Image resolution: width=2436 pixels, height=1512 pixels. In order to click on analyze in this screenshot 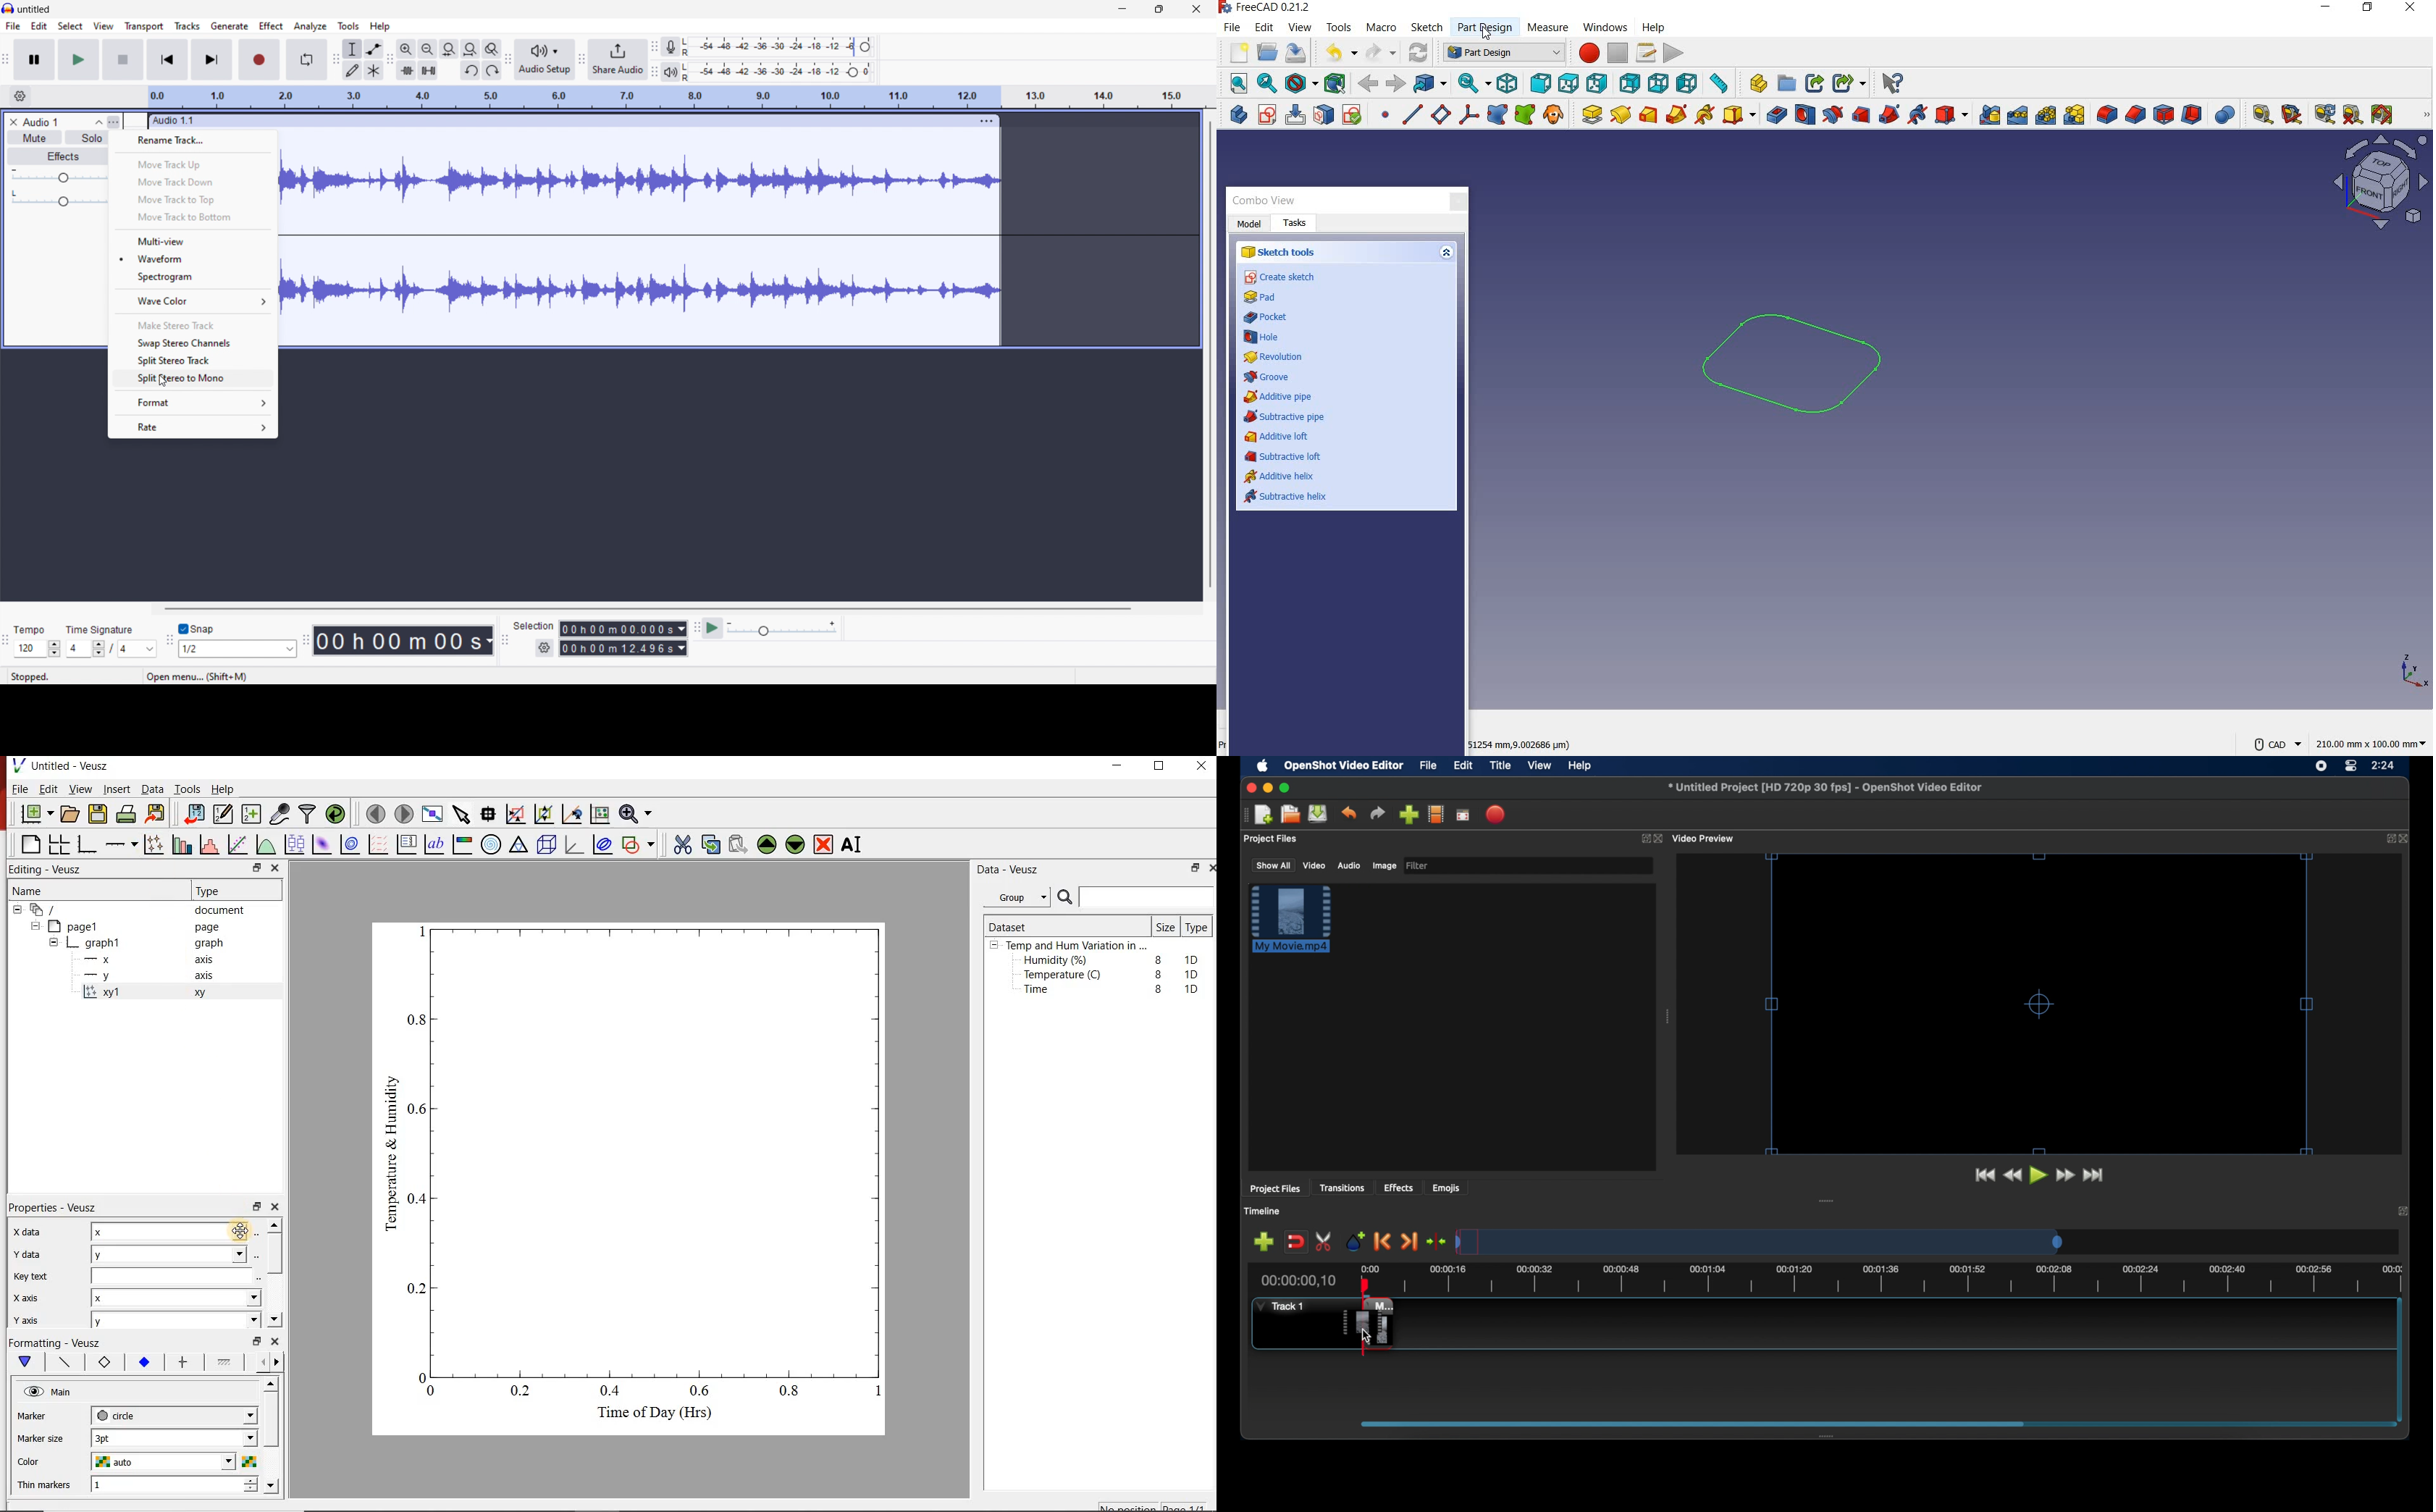, I will do `click(310, 26)`.